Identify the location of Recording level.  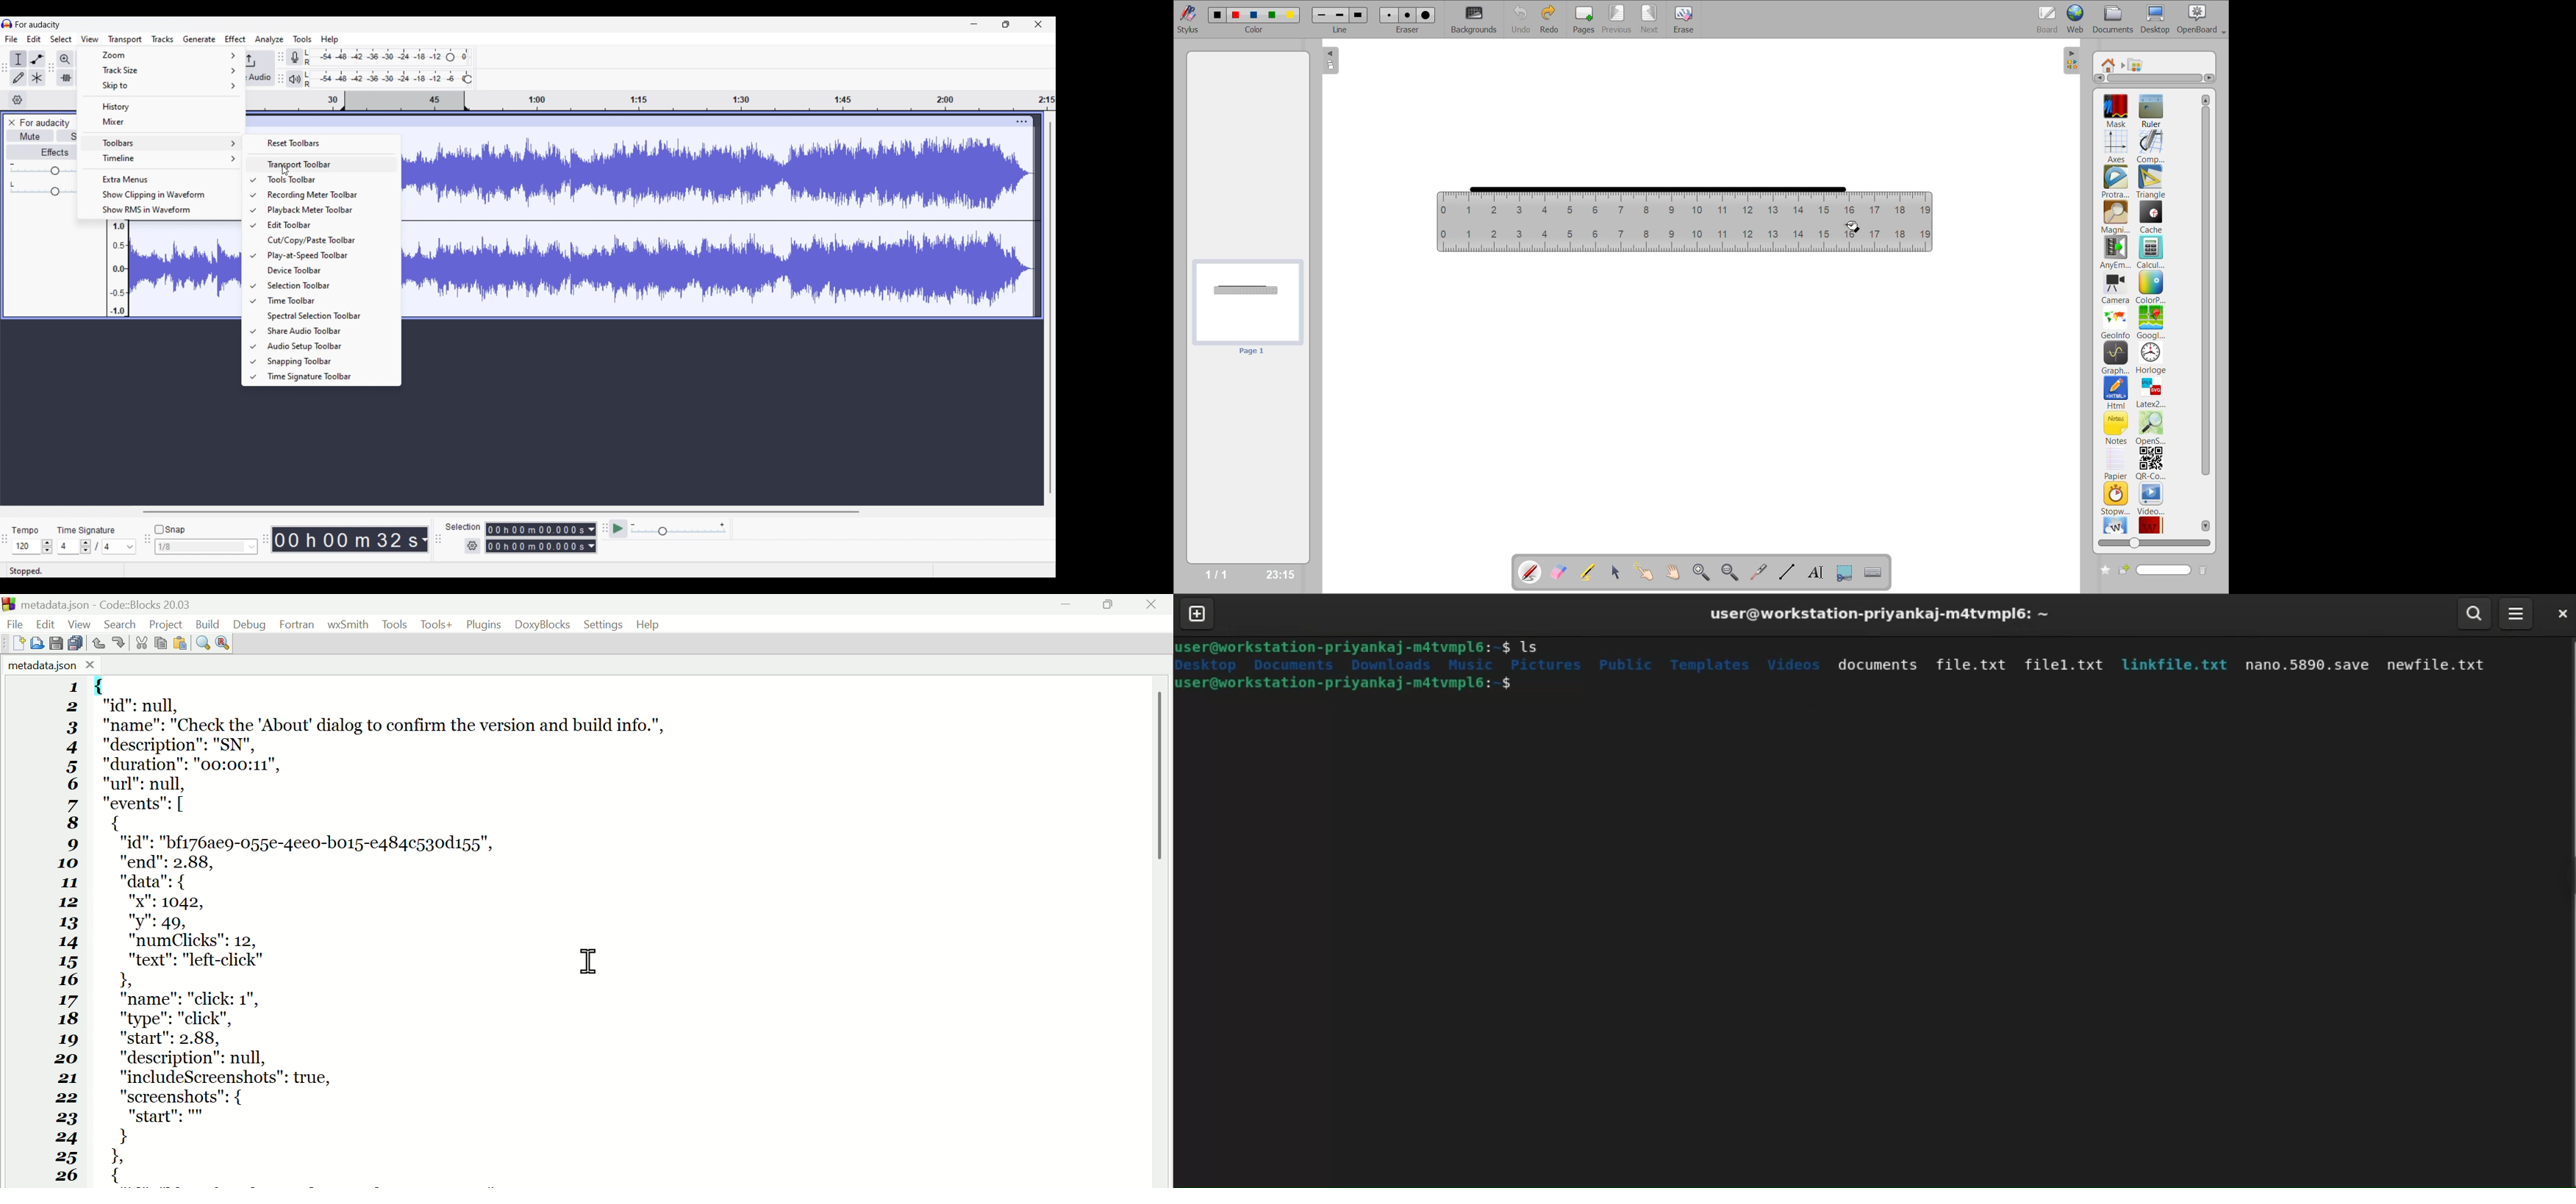
(374, 57).